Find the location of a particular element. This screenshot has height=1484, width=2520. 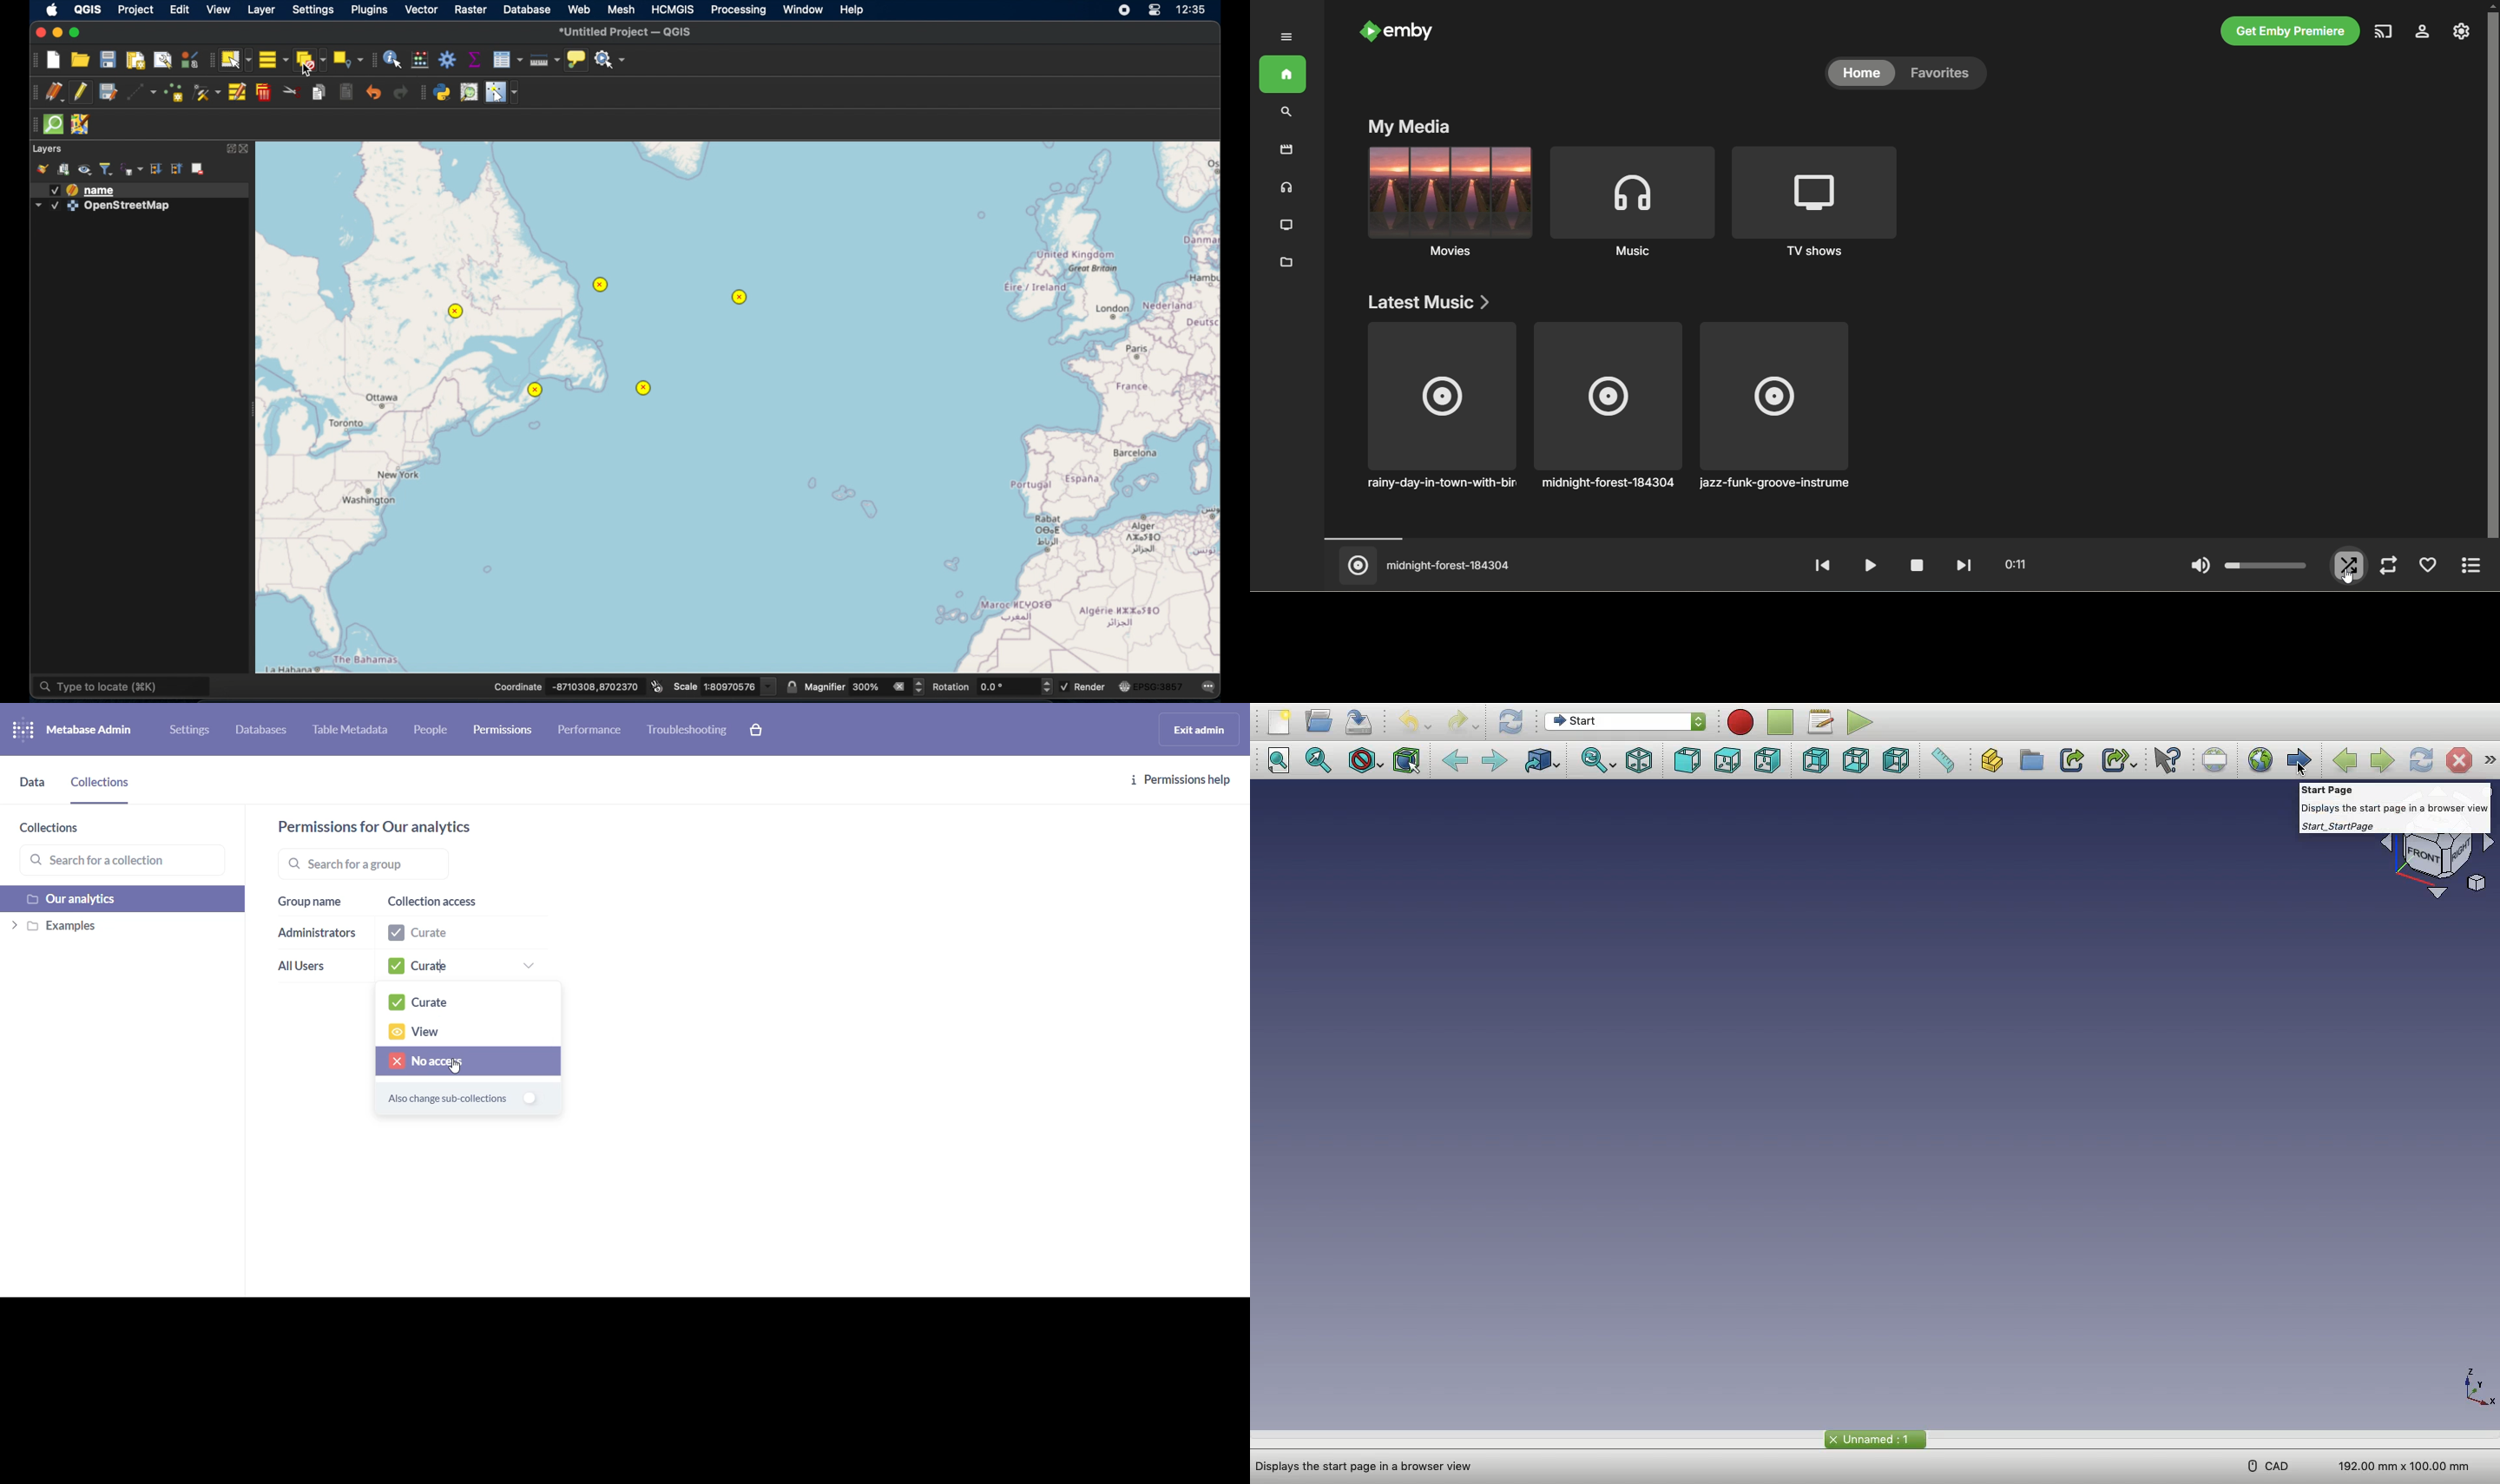

edit is located at coordinates (180, 11).